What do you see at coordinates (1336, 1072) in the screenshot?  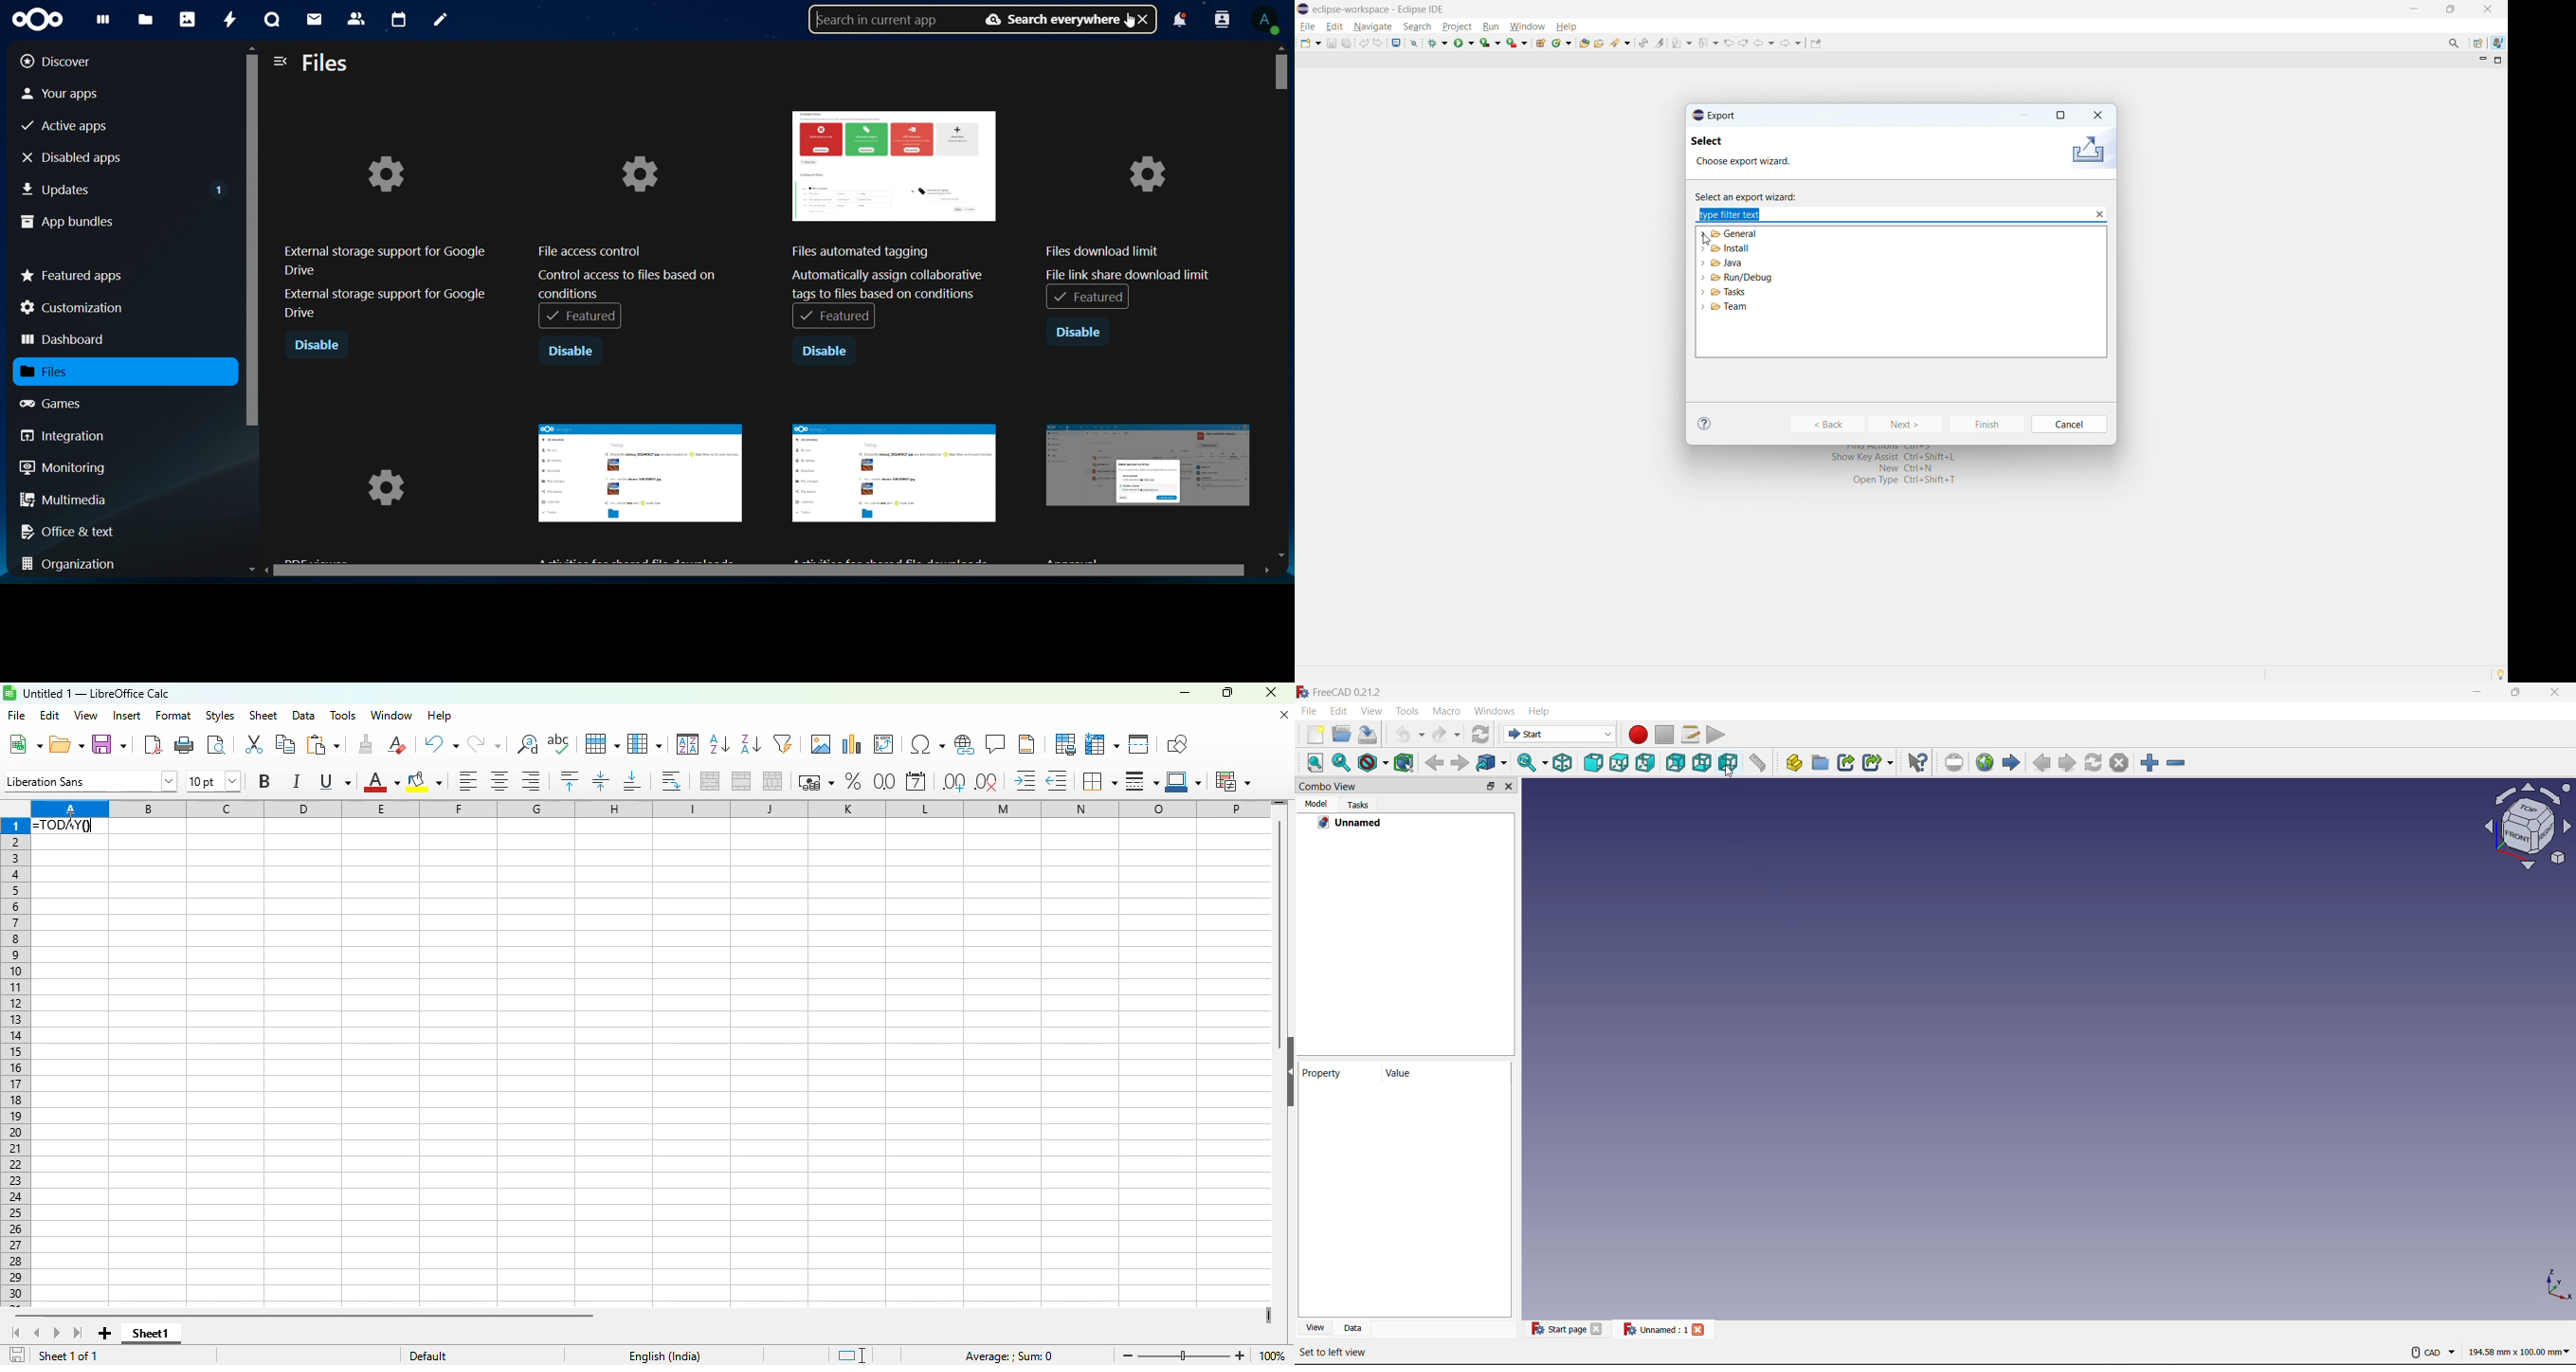 I see `Property` at bounding box center [1336, 1072].